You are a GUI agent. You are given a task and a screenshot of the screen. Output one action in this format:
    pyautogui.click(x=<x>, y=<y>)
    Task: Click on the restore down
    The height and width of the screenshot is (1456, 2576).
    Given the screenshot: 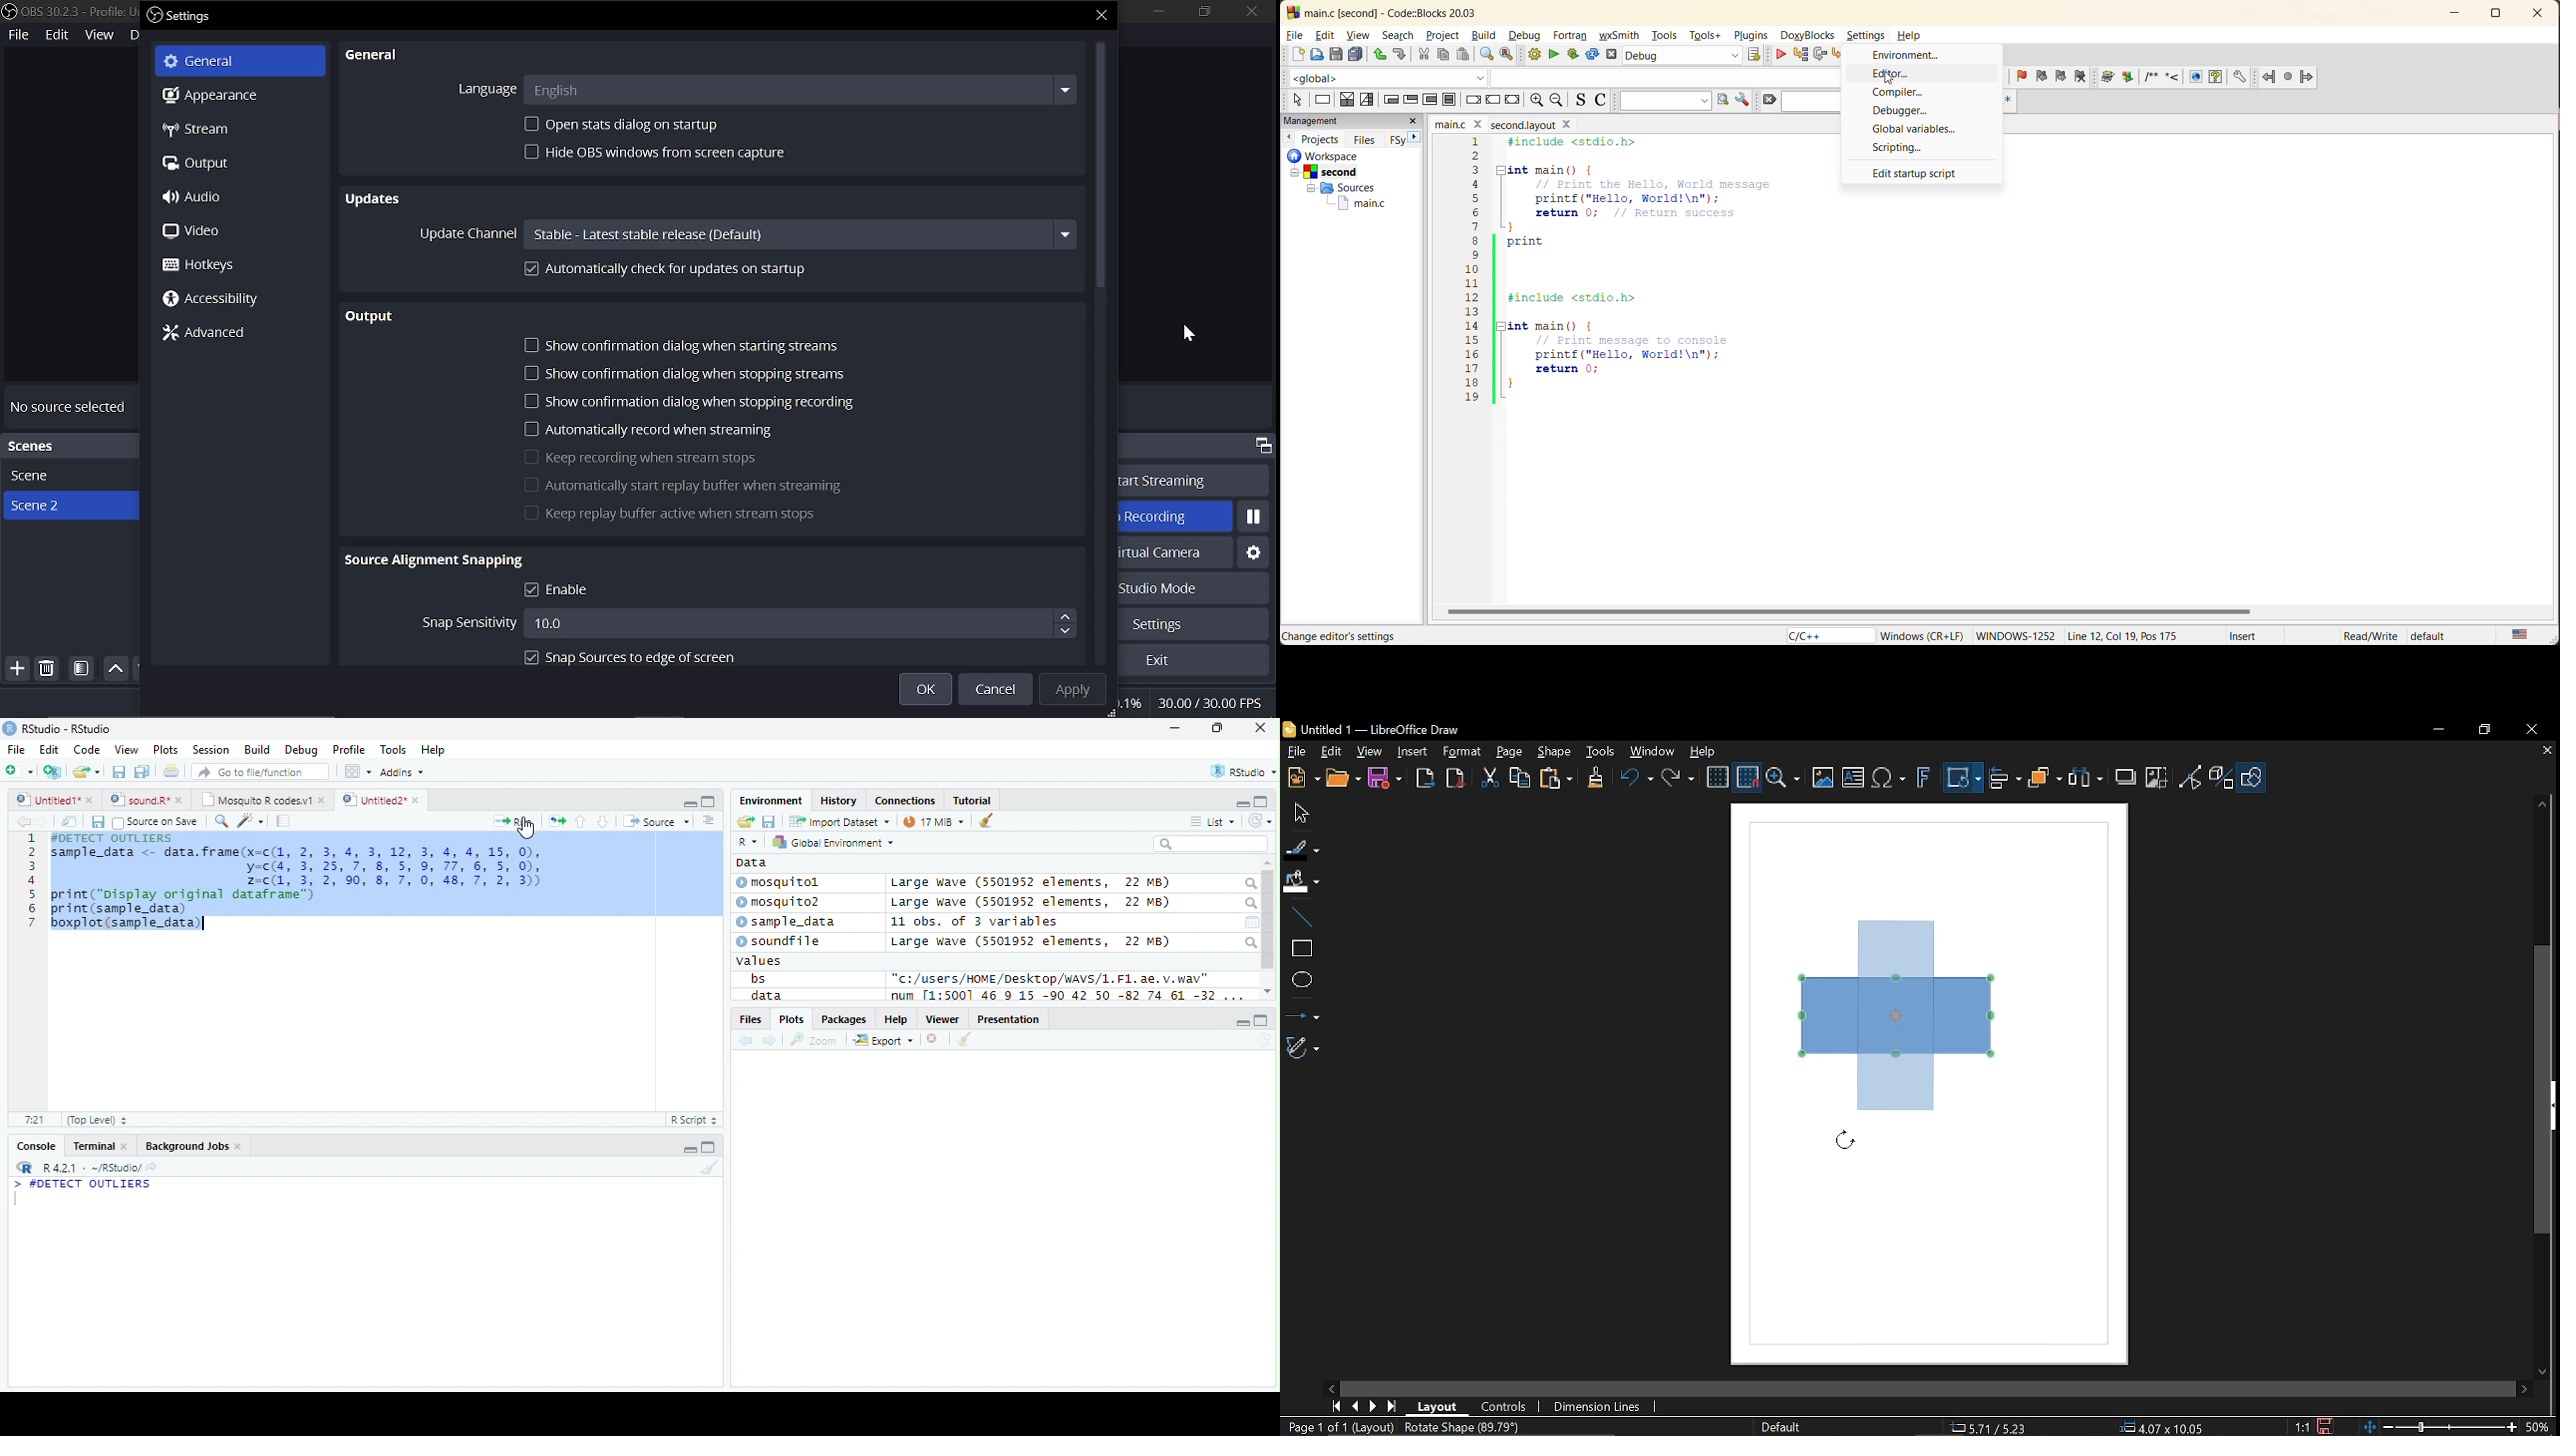 What is the action you would take?
    pyautogui.click(x=2483, y=731)
    